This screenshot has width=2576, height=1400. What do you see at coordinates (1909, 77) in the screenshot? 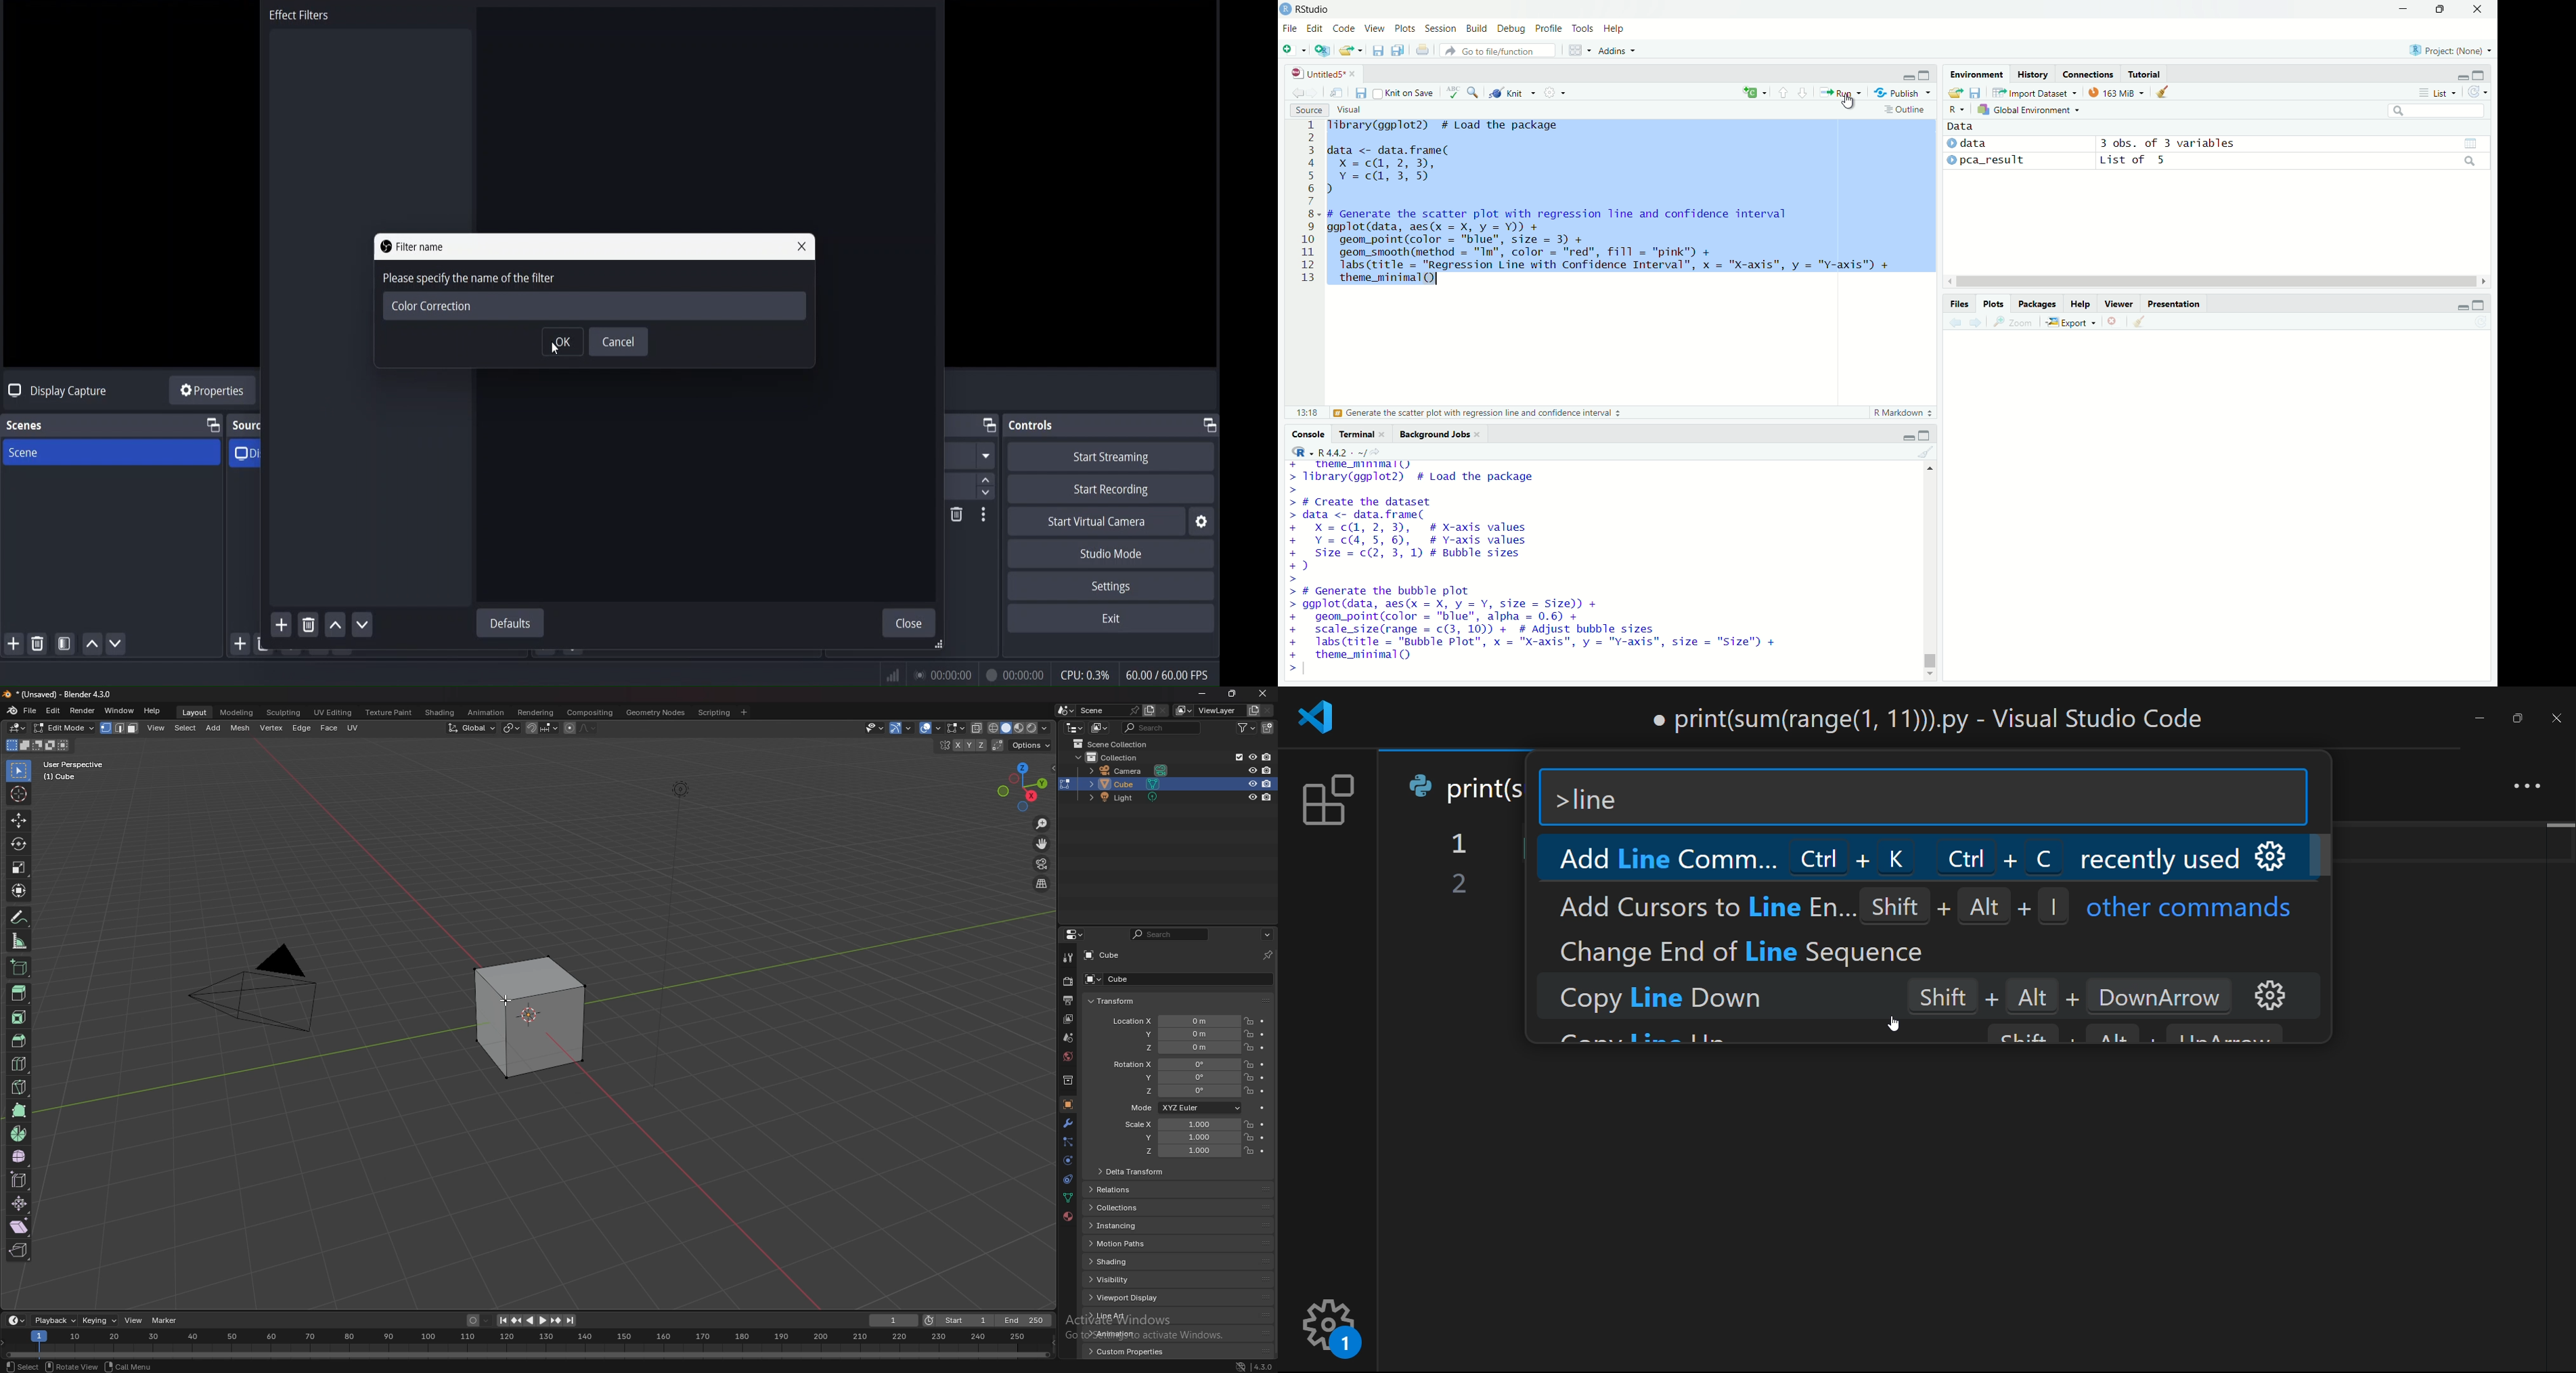
I see `minimize` at bounding box center [1909, 77].